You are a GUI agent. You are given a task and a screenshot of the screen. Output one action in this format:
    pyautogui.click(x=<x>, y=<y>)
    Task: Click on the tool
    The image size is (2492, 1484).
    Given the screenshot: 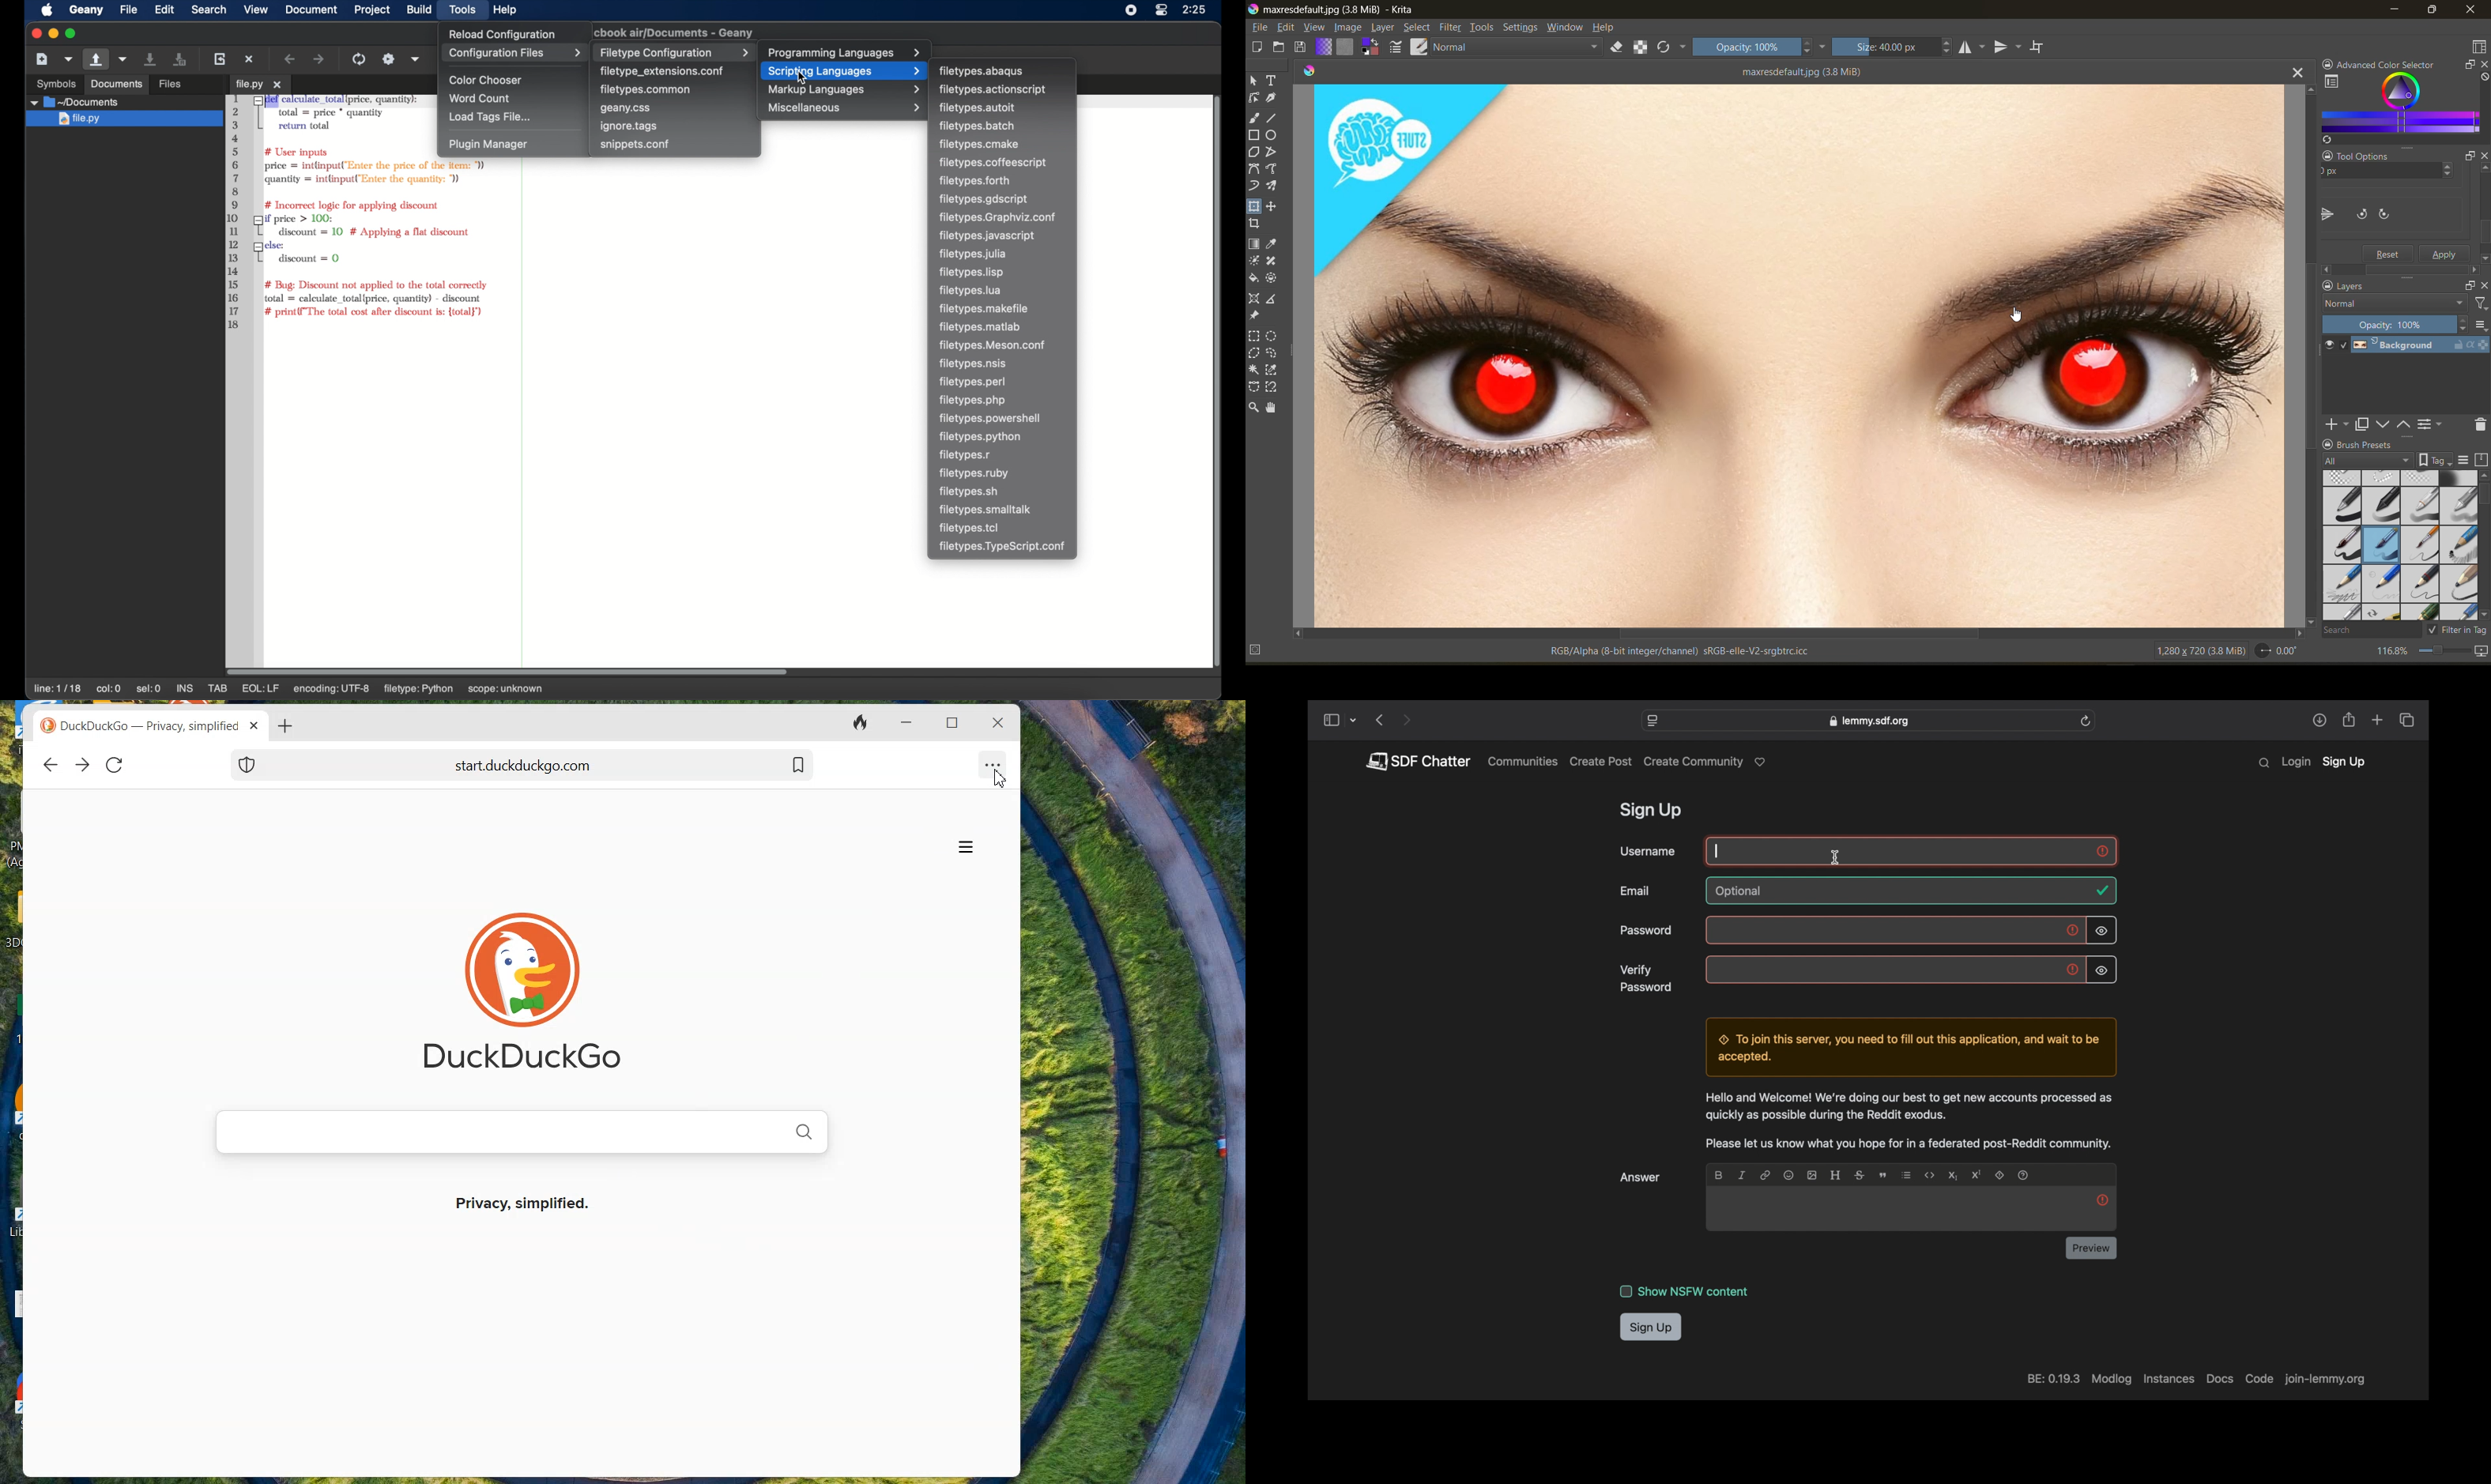 What is the action you would take?
    pyautogui.click(x=1255, y=80)
    